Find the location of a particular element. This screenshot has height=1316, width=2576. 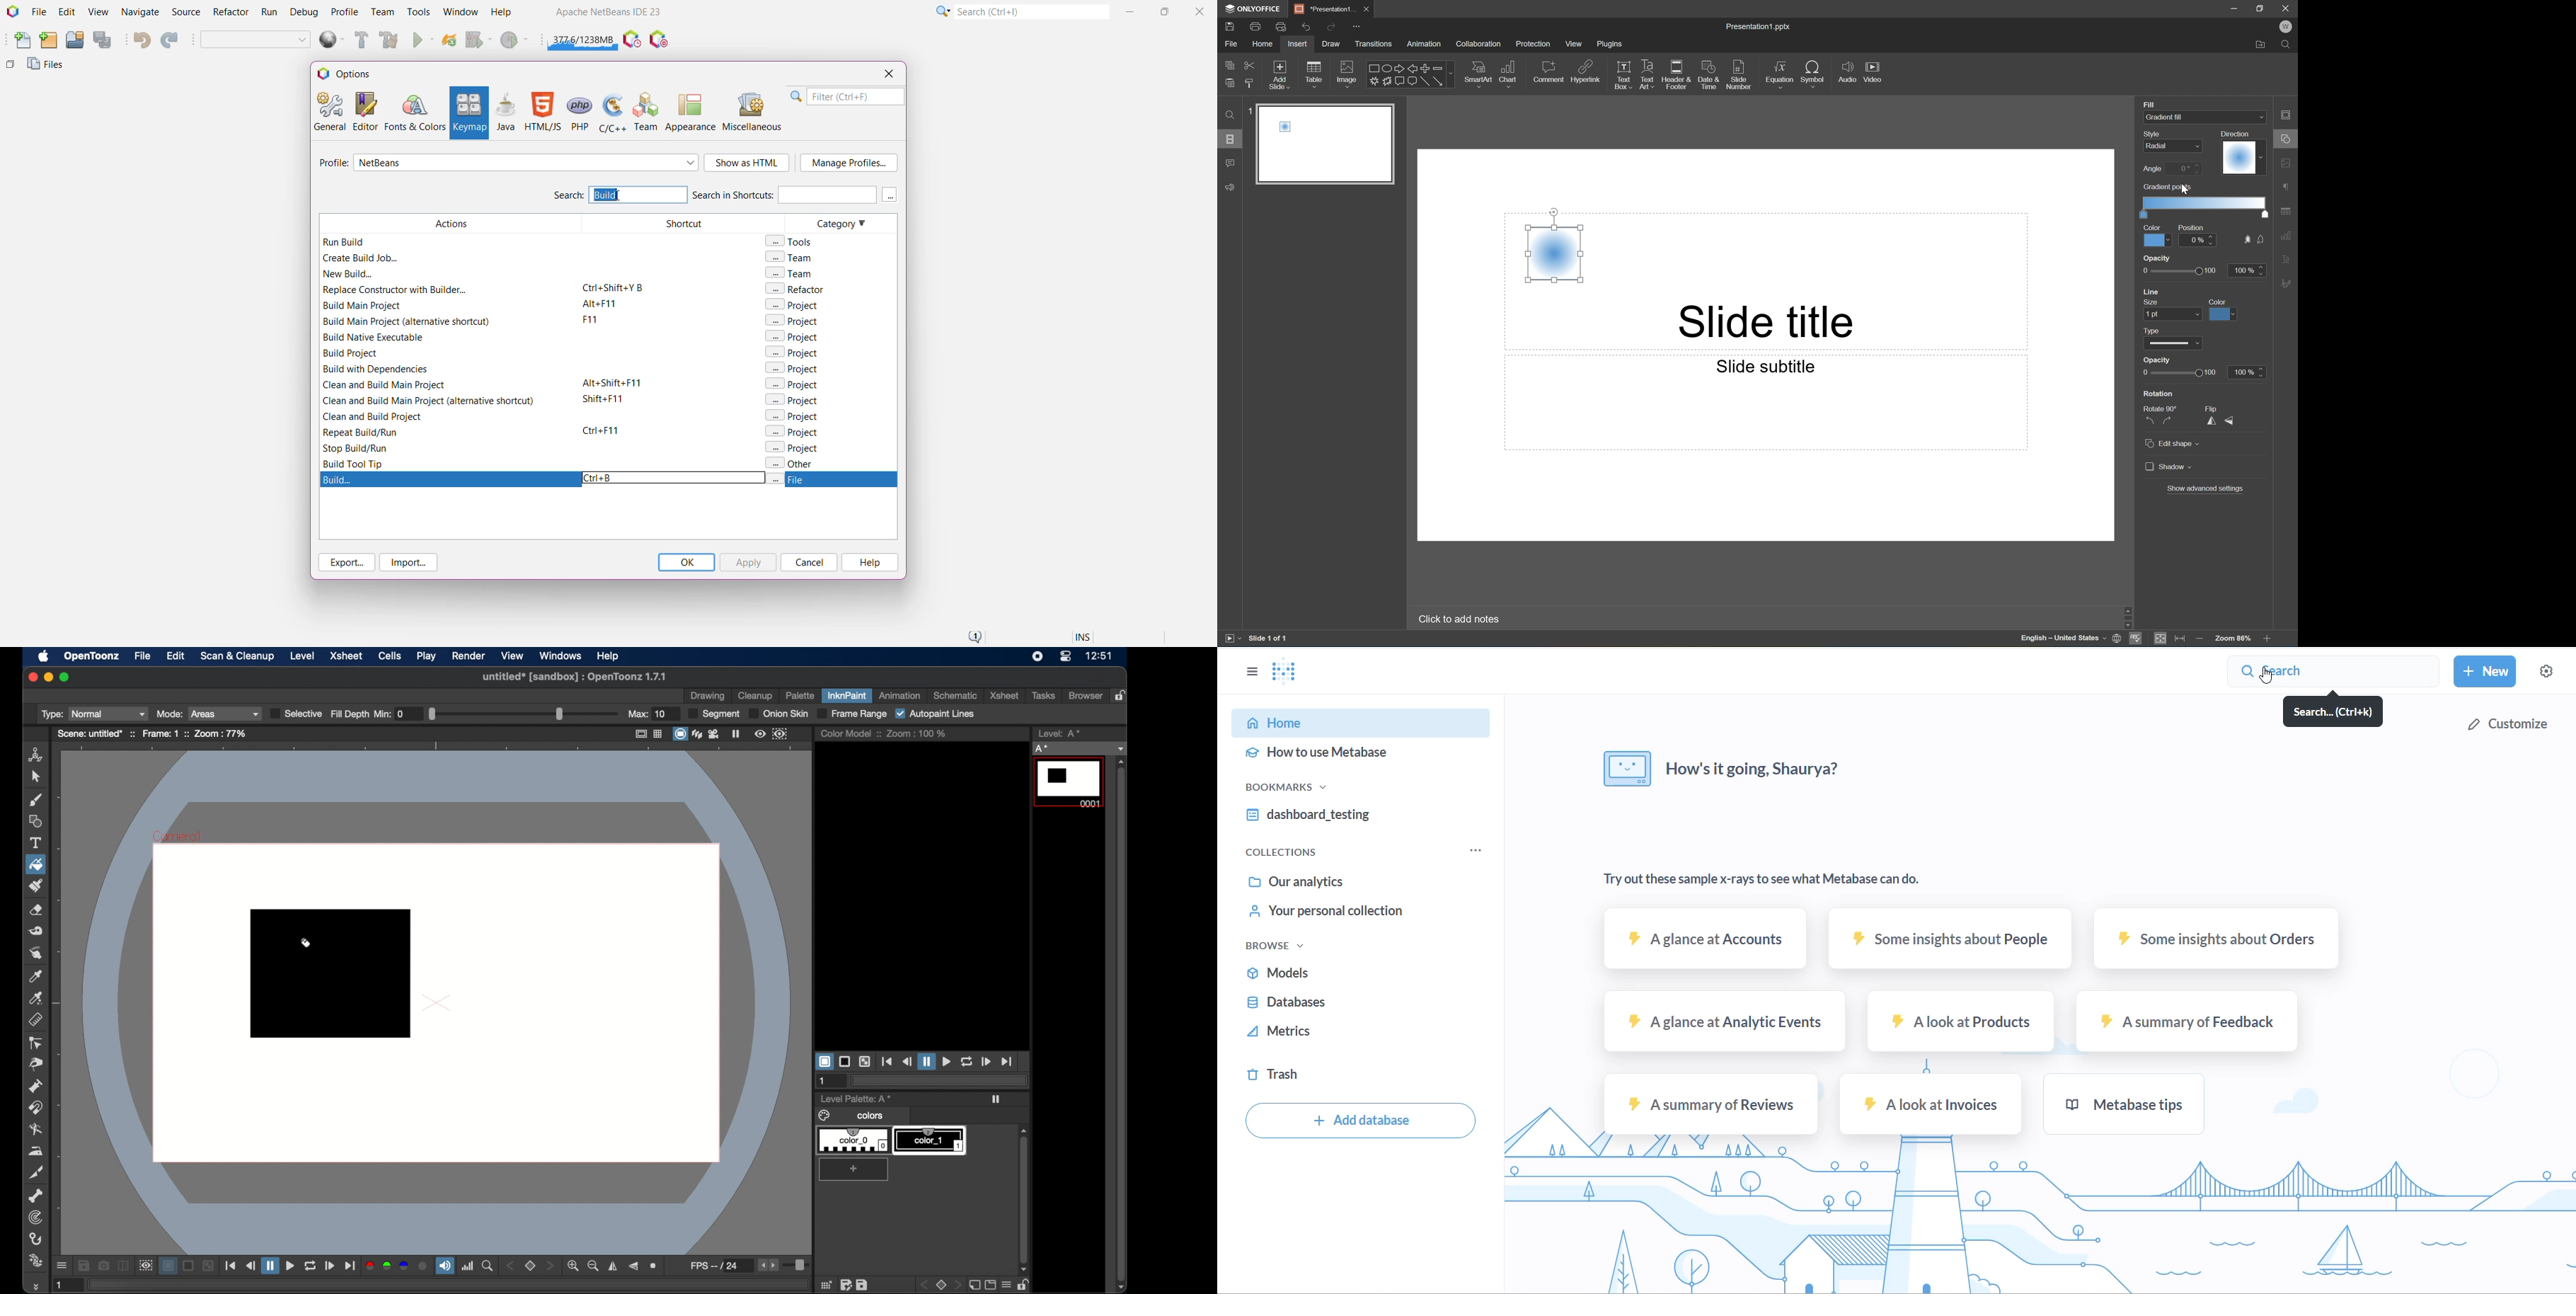

Slide 1 of 1 is located at coordinates (1269, 637).